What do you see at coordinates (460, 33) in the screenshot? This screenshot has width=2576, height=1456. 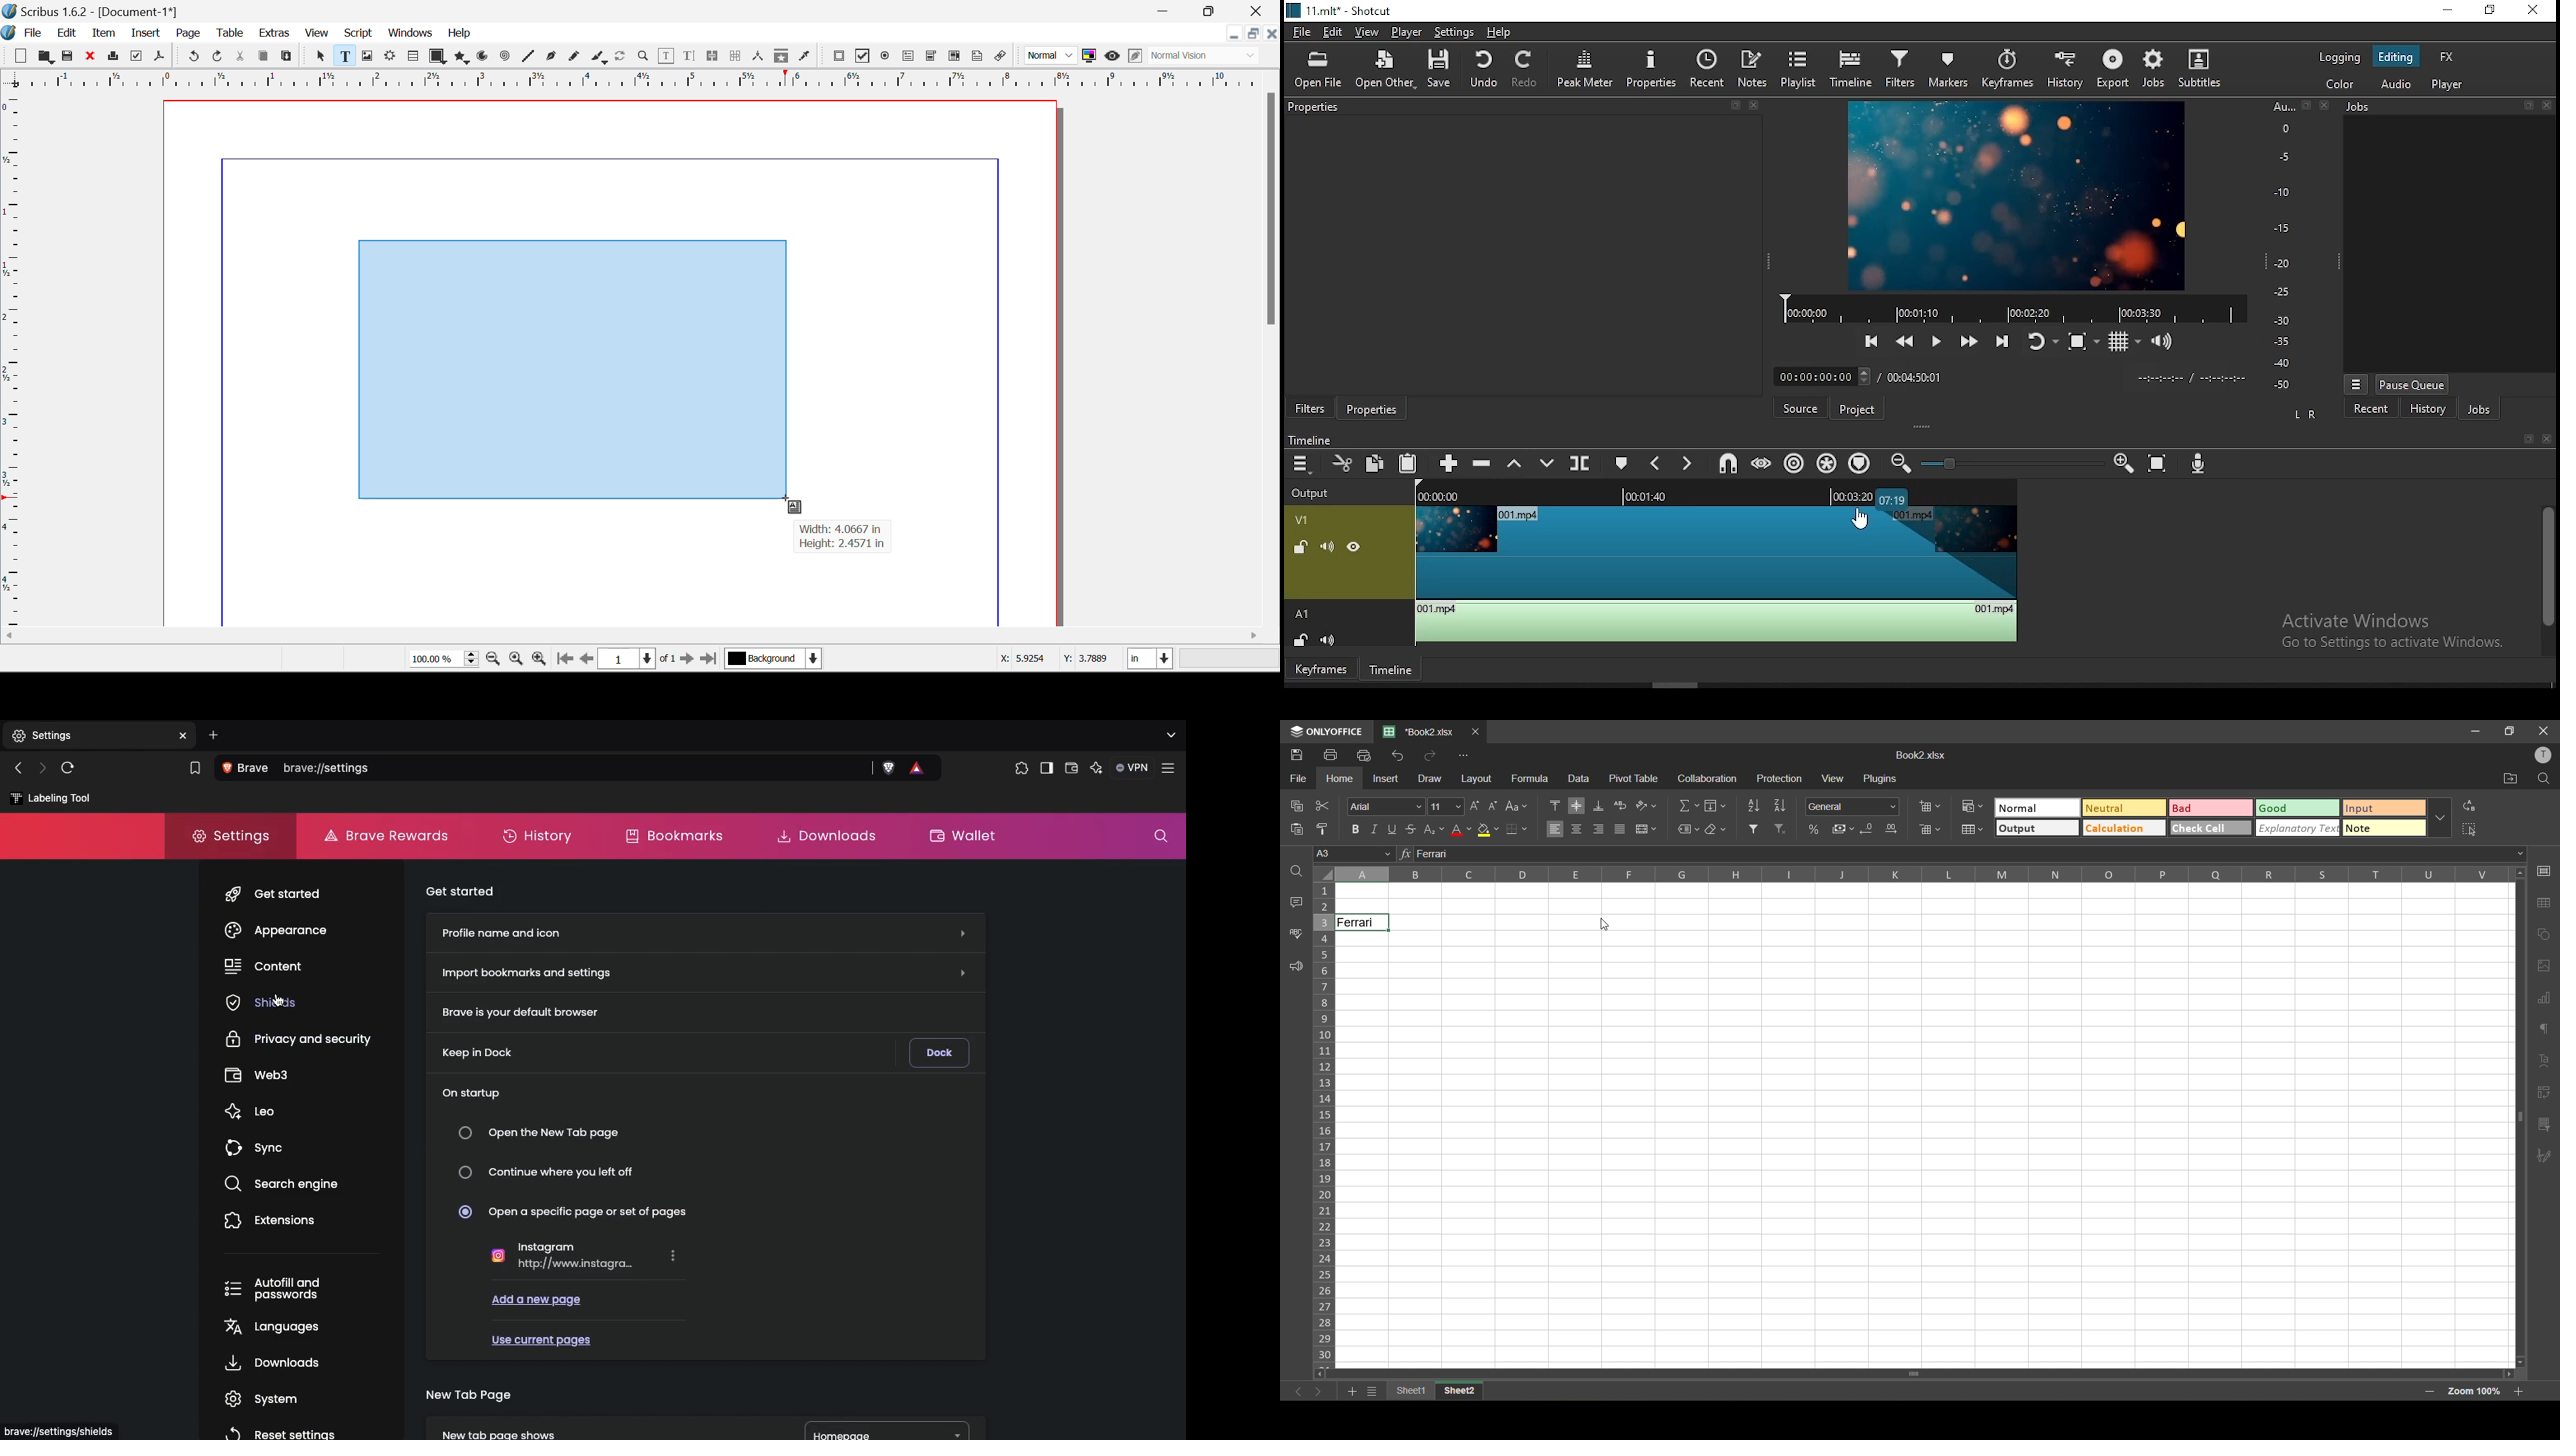 I see `Help` at bounding box center [460, 33].